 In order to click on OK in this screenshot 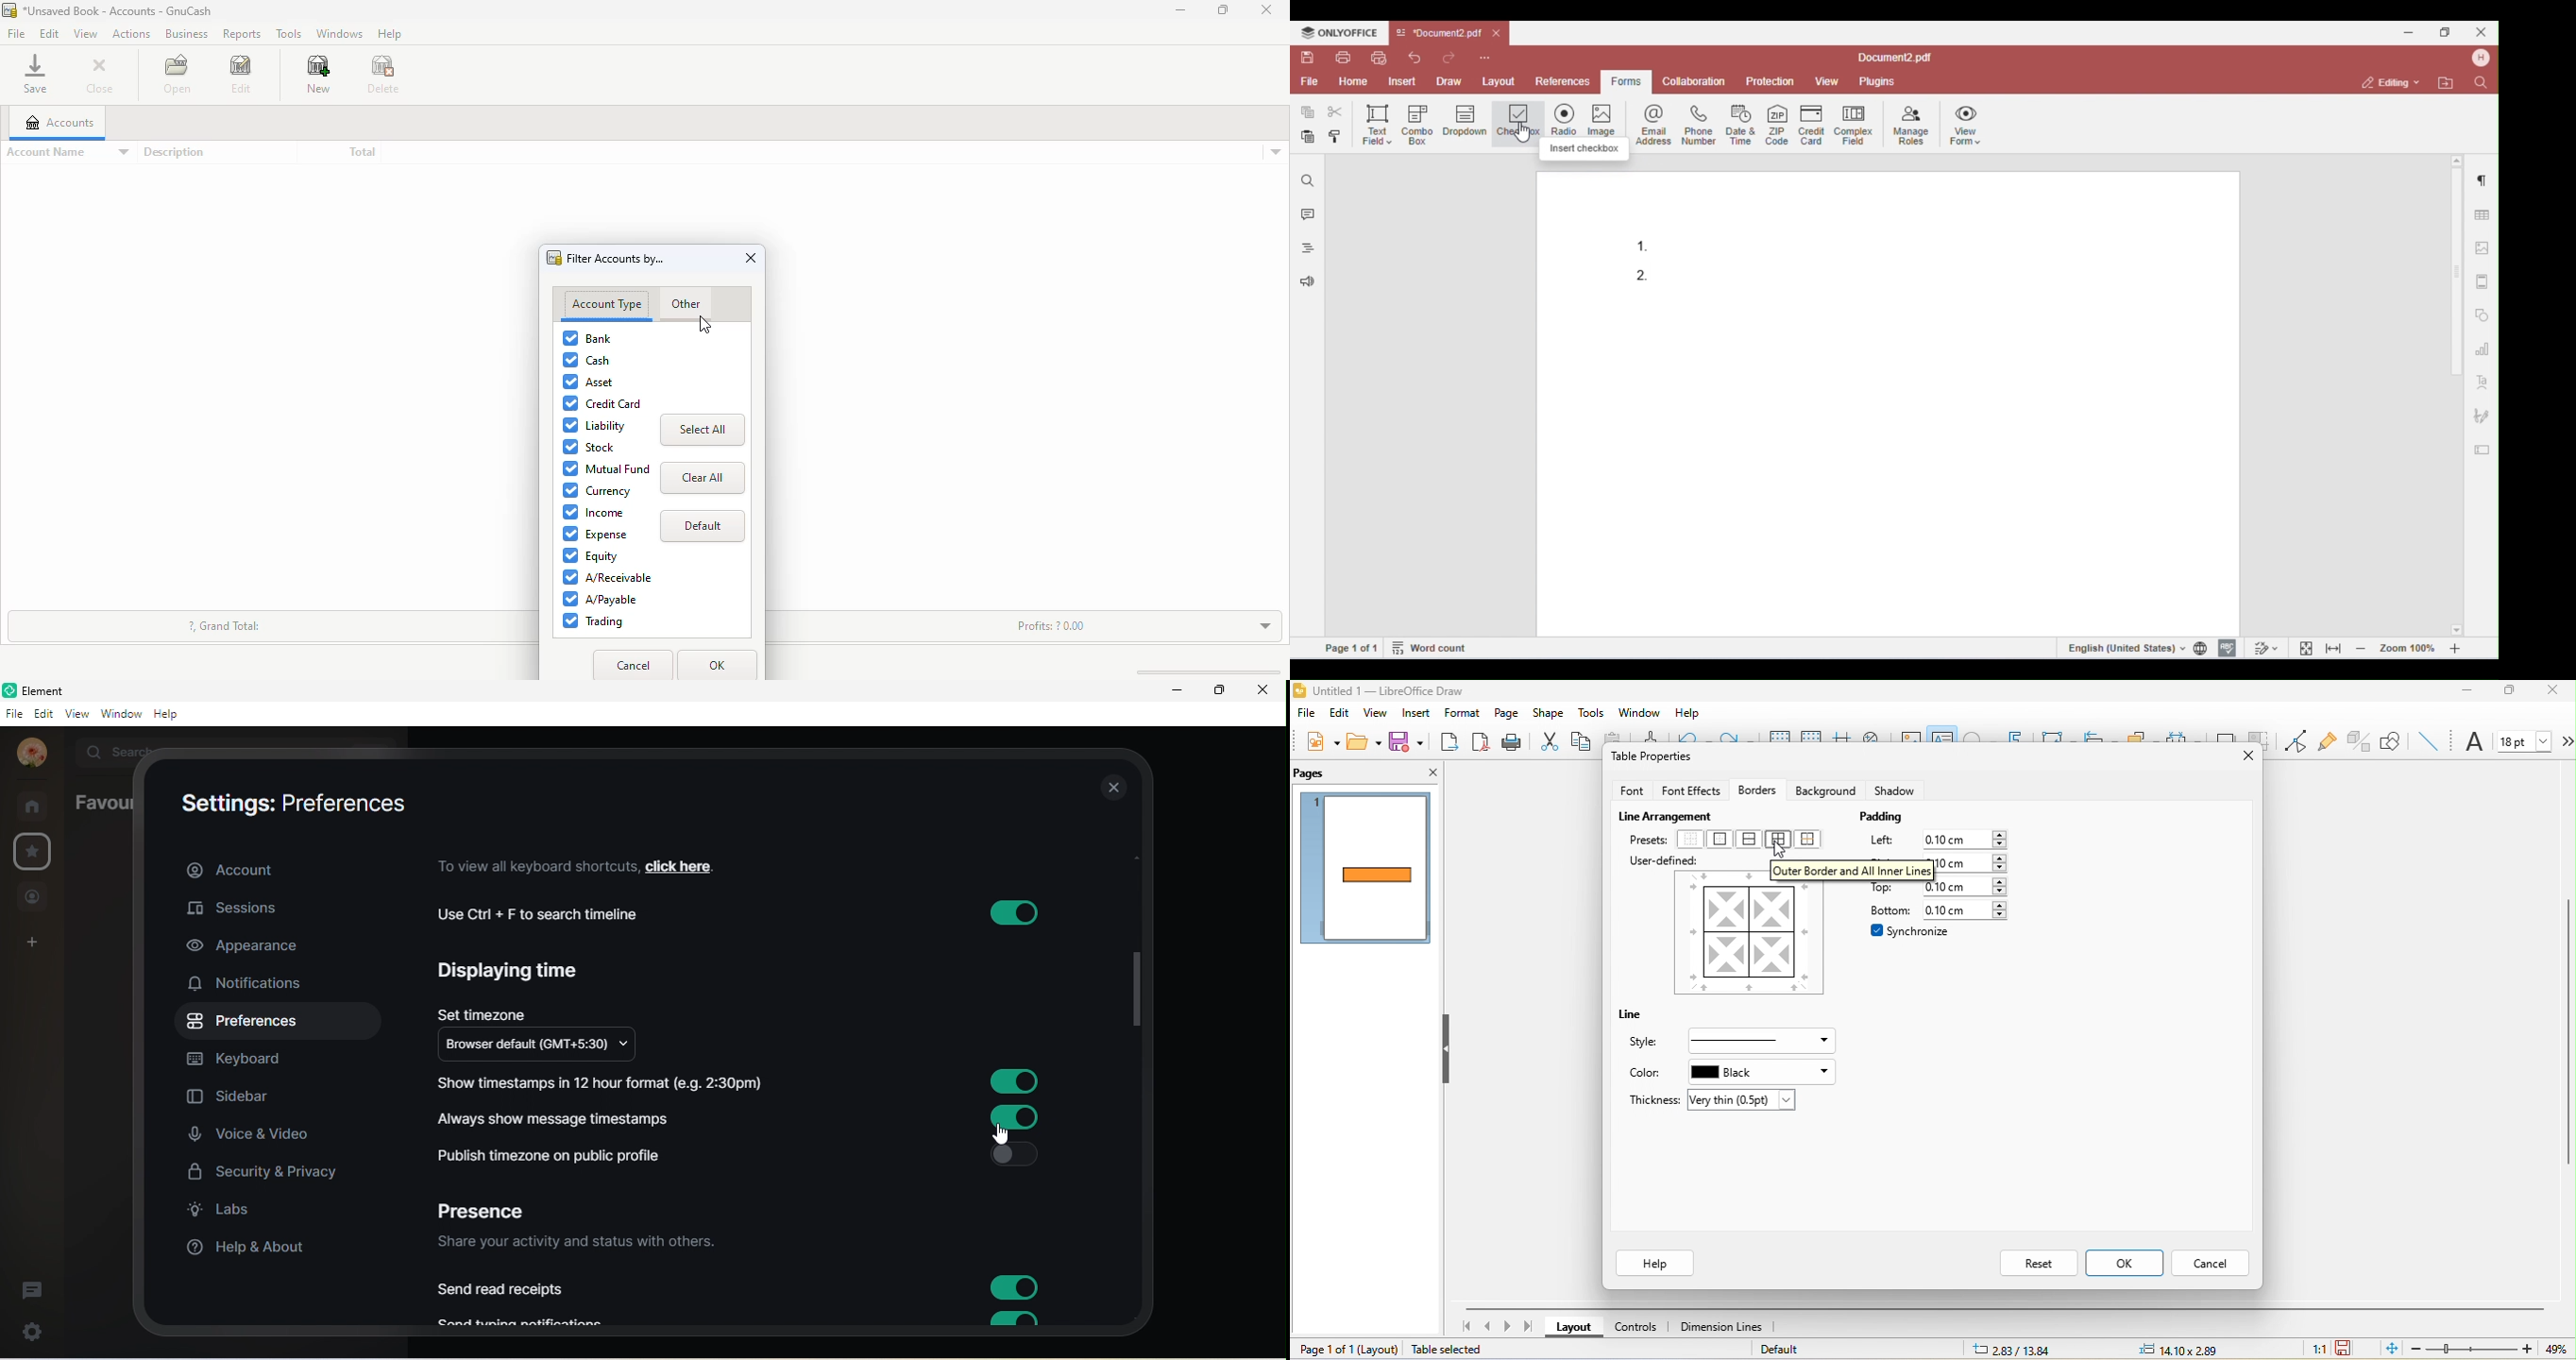, I will do `click(716, 665)`.